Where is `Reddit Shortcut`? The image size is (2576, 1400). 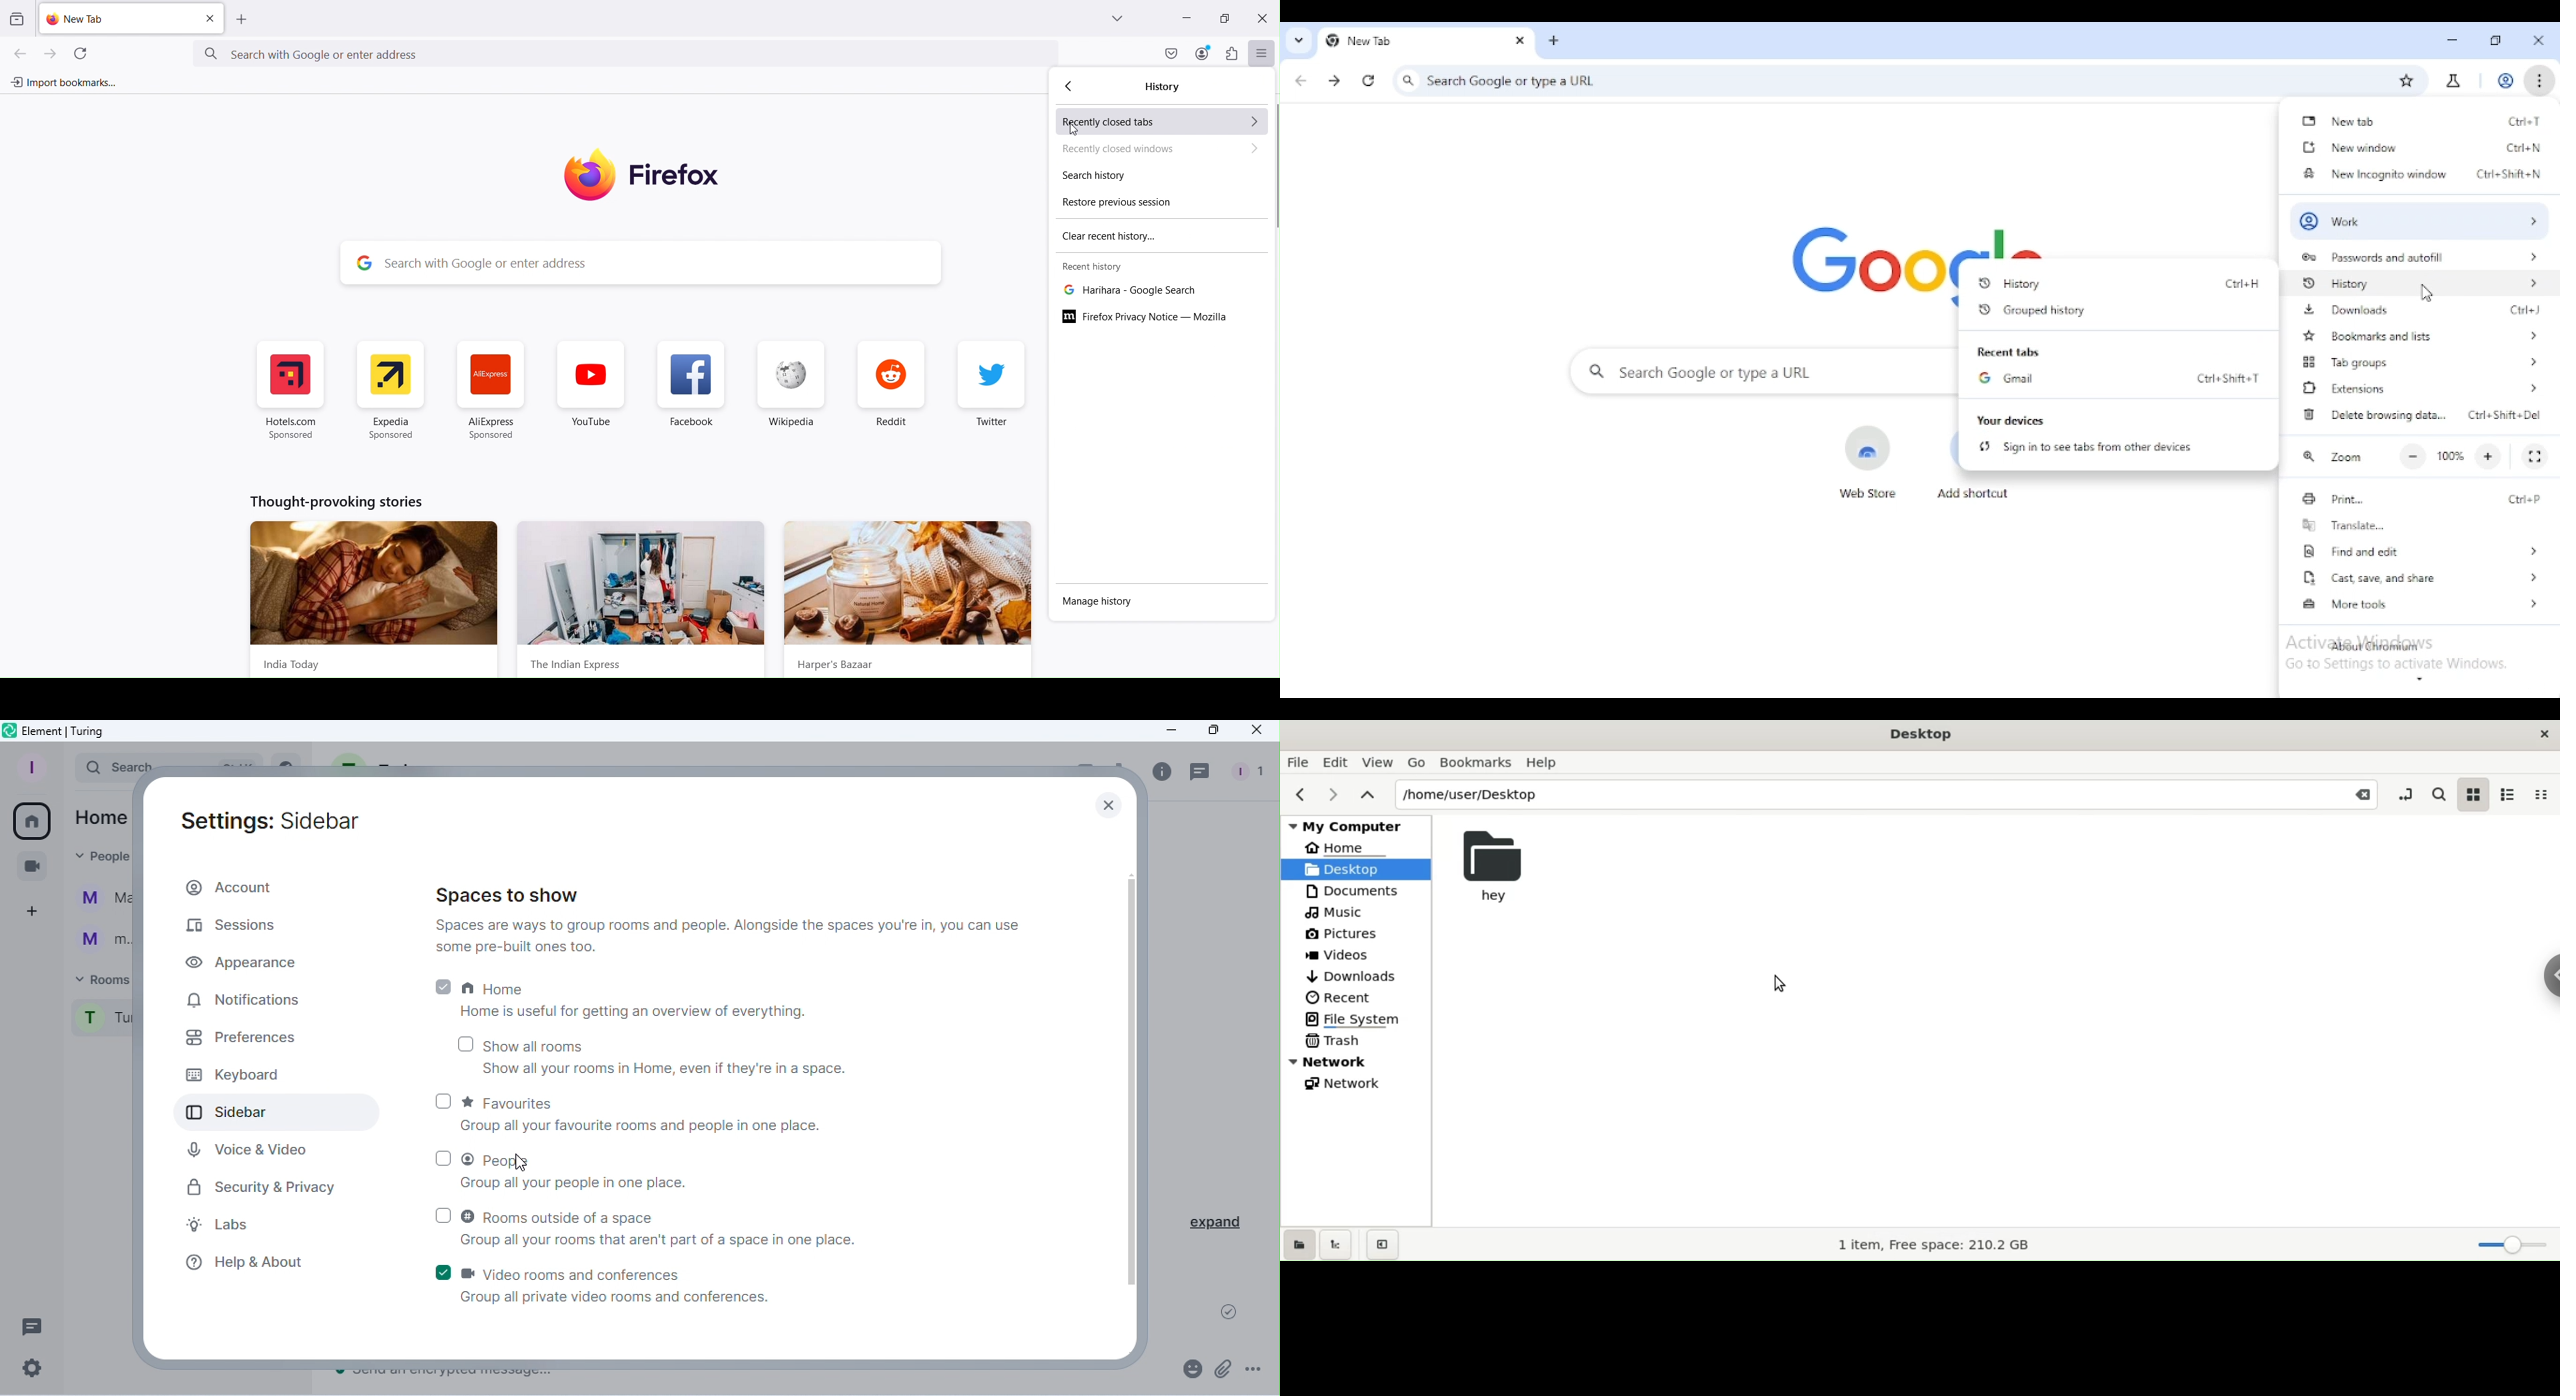
Reddit Shortcut is located at coordinates (889, 391).